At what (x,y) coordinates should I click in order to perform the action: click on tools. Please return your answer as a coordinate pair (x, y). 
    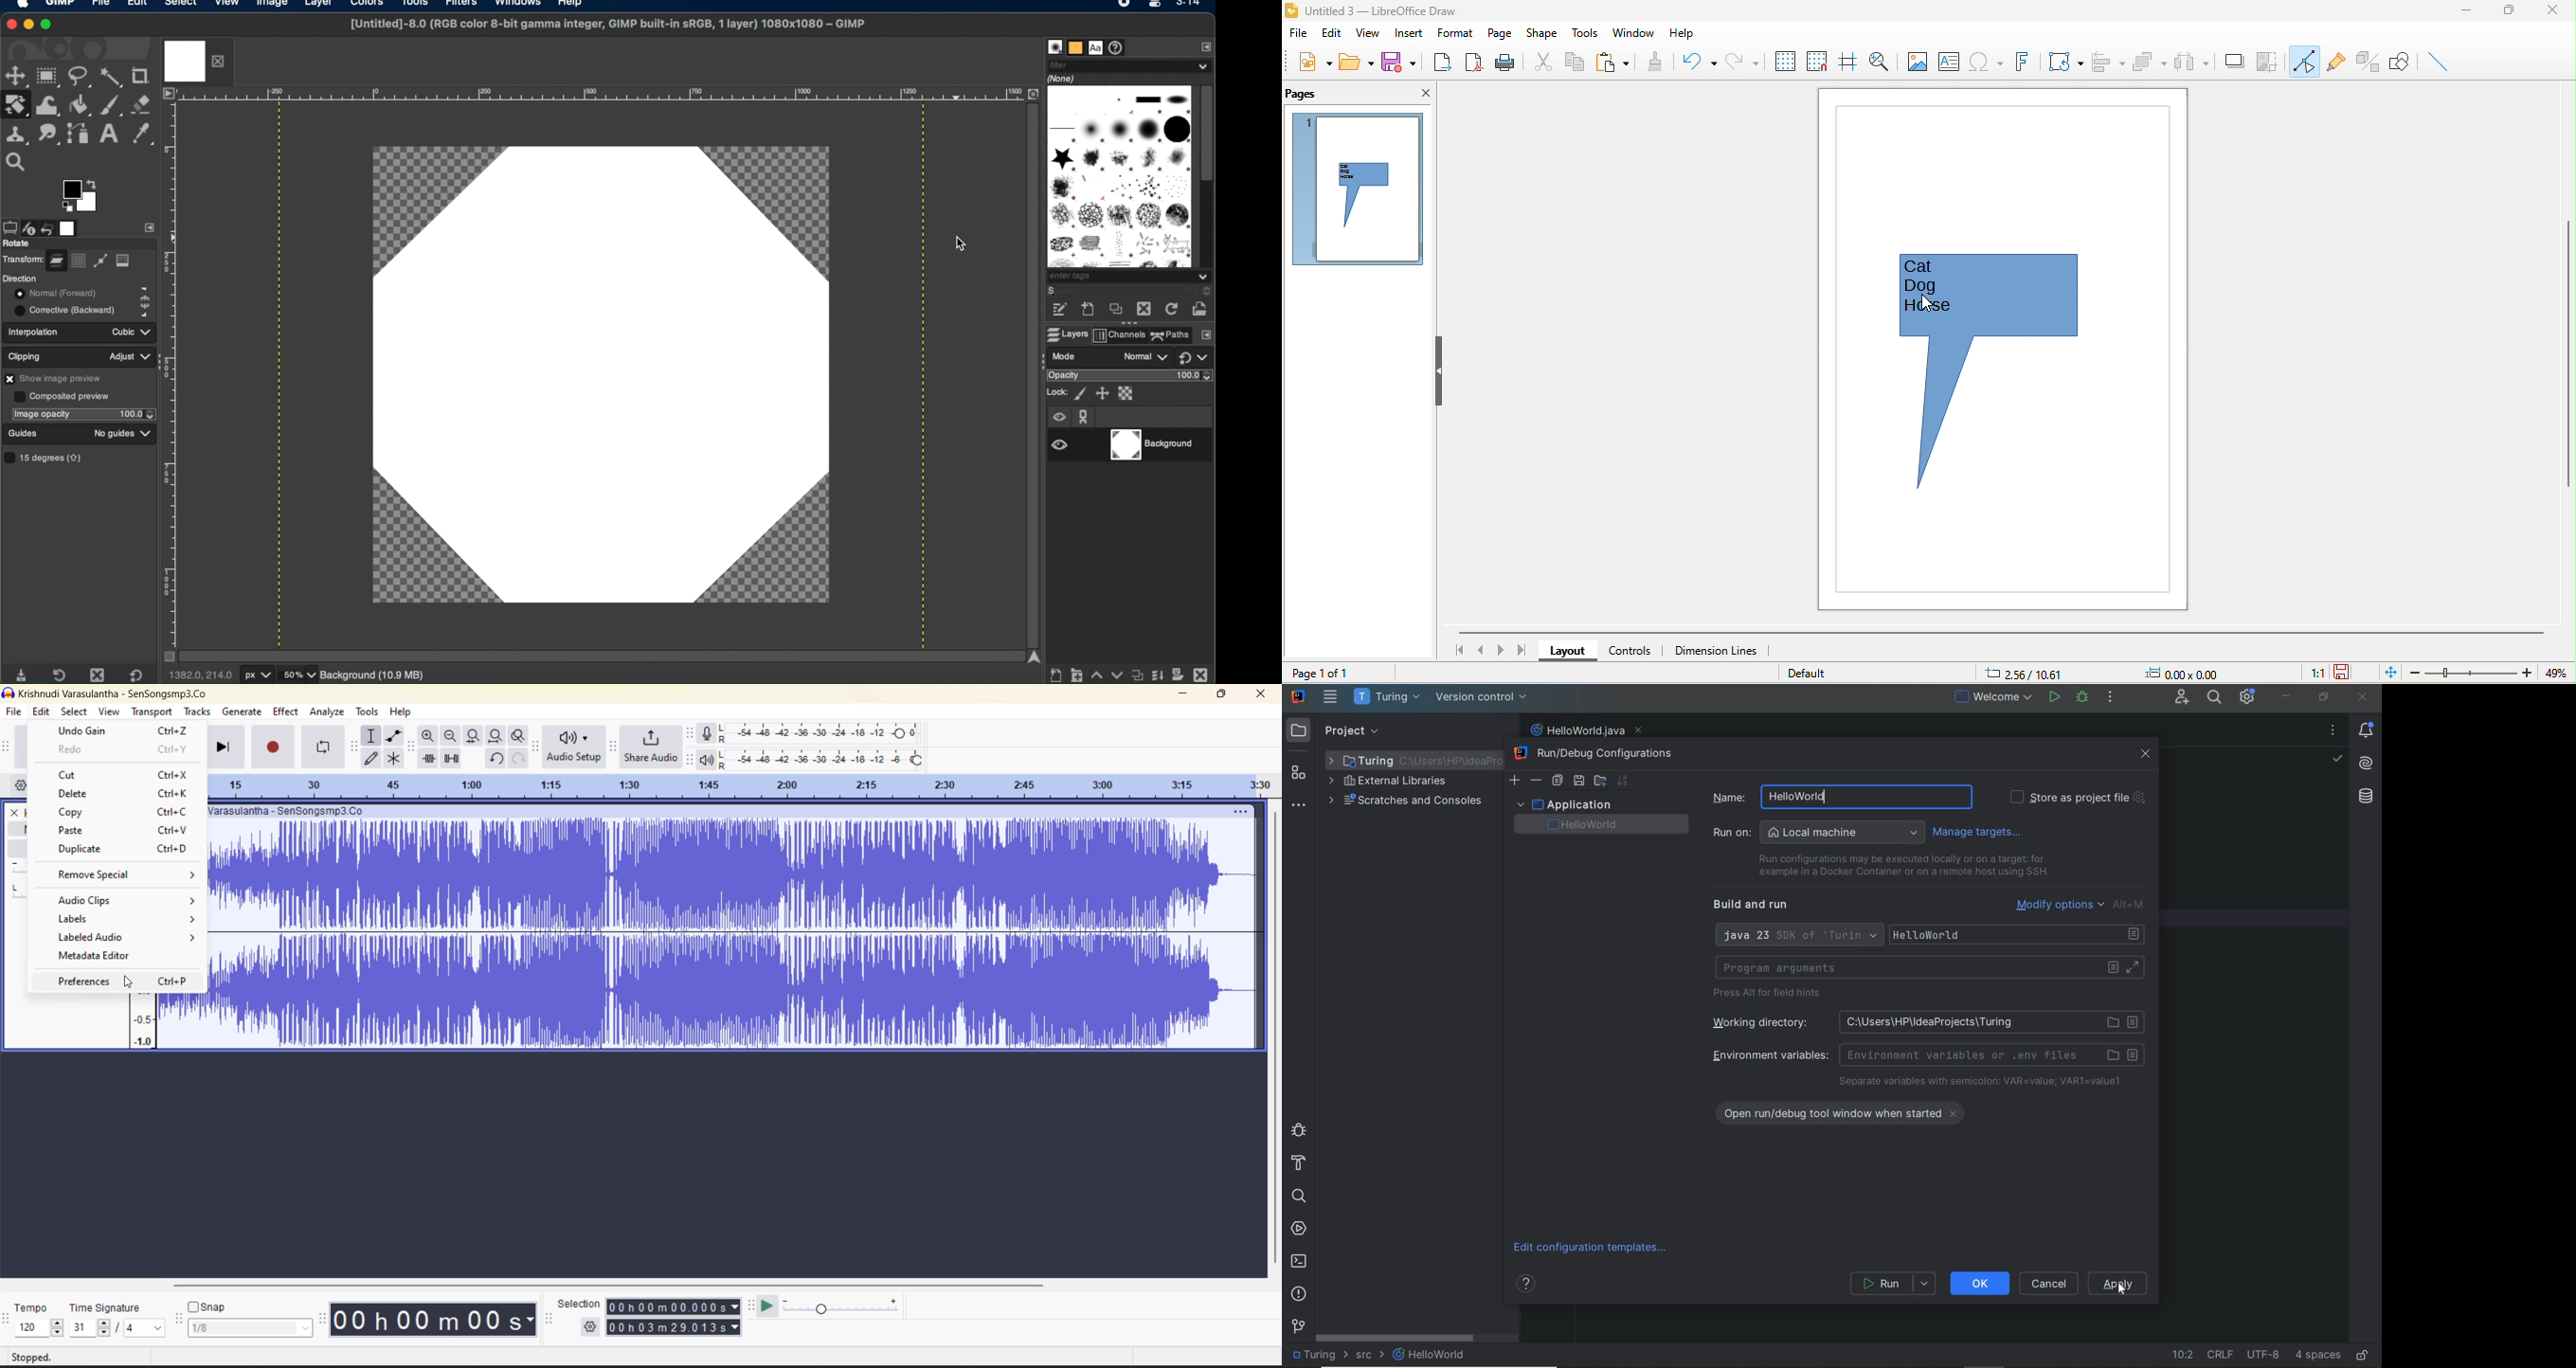
    Looking at the image, I should click on (1588, 33).